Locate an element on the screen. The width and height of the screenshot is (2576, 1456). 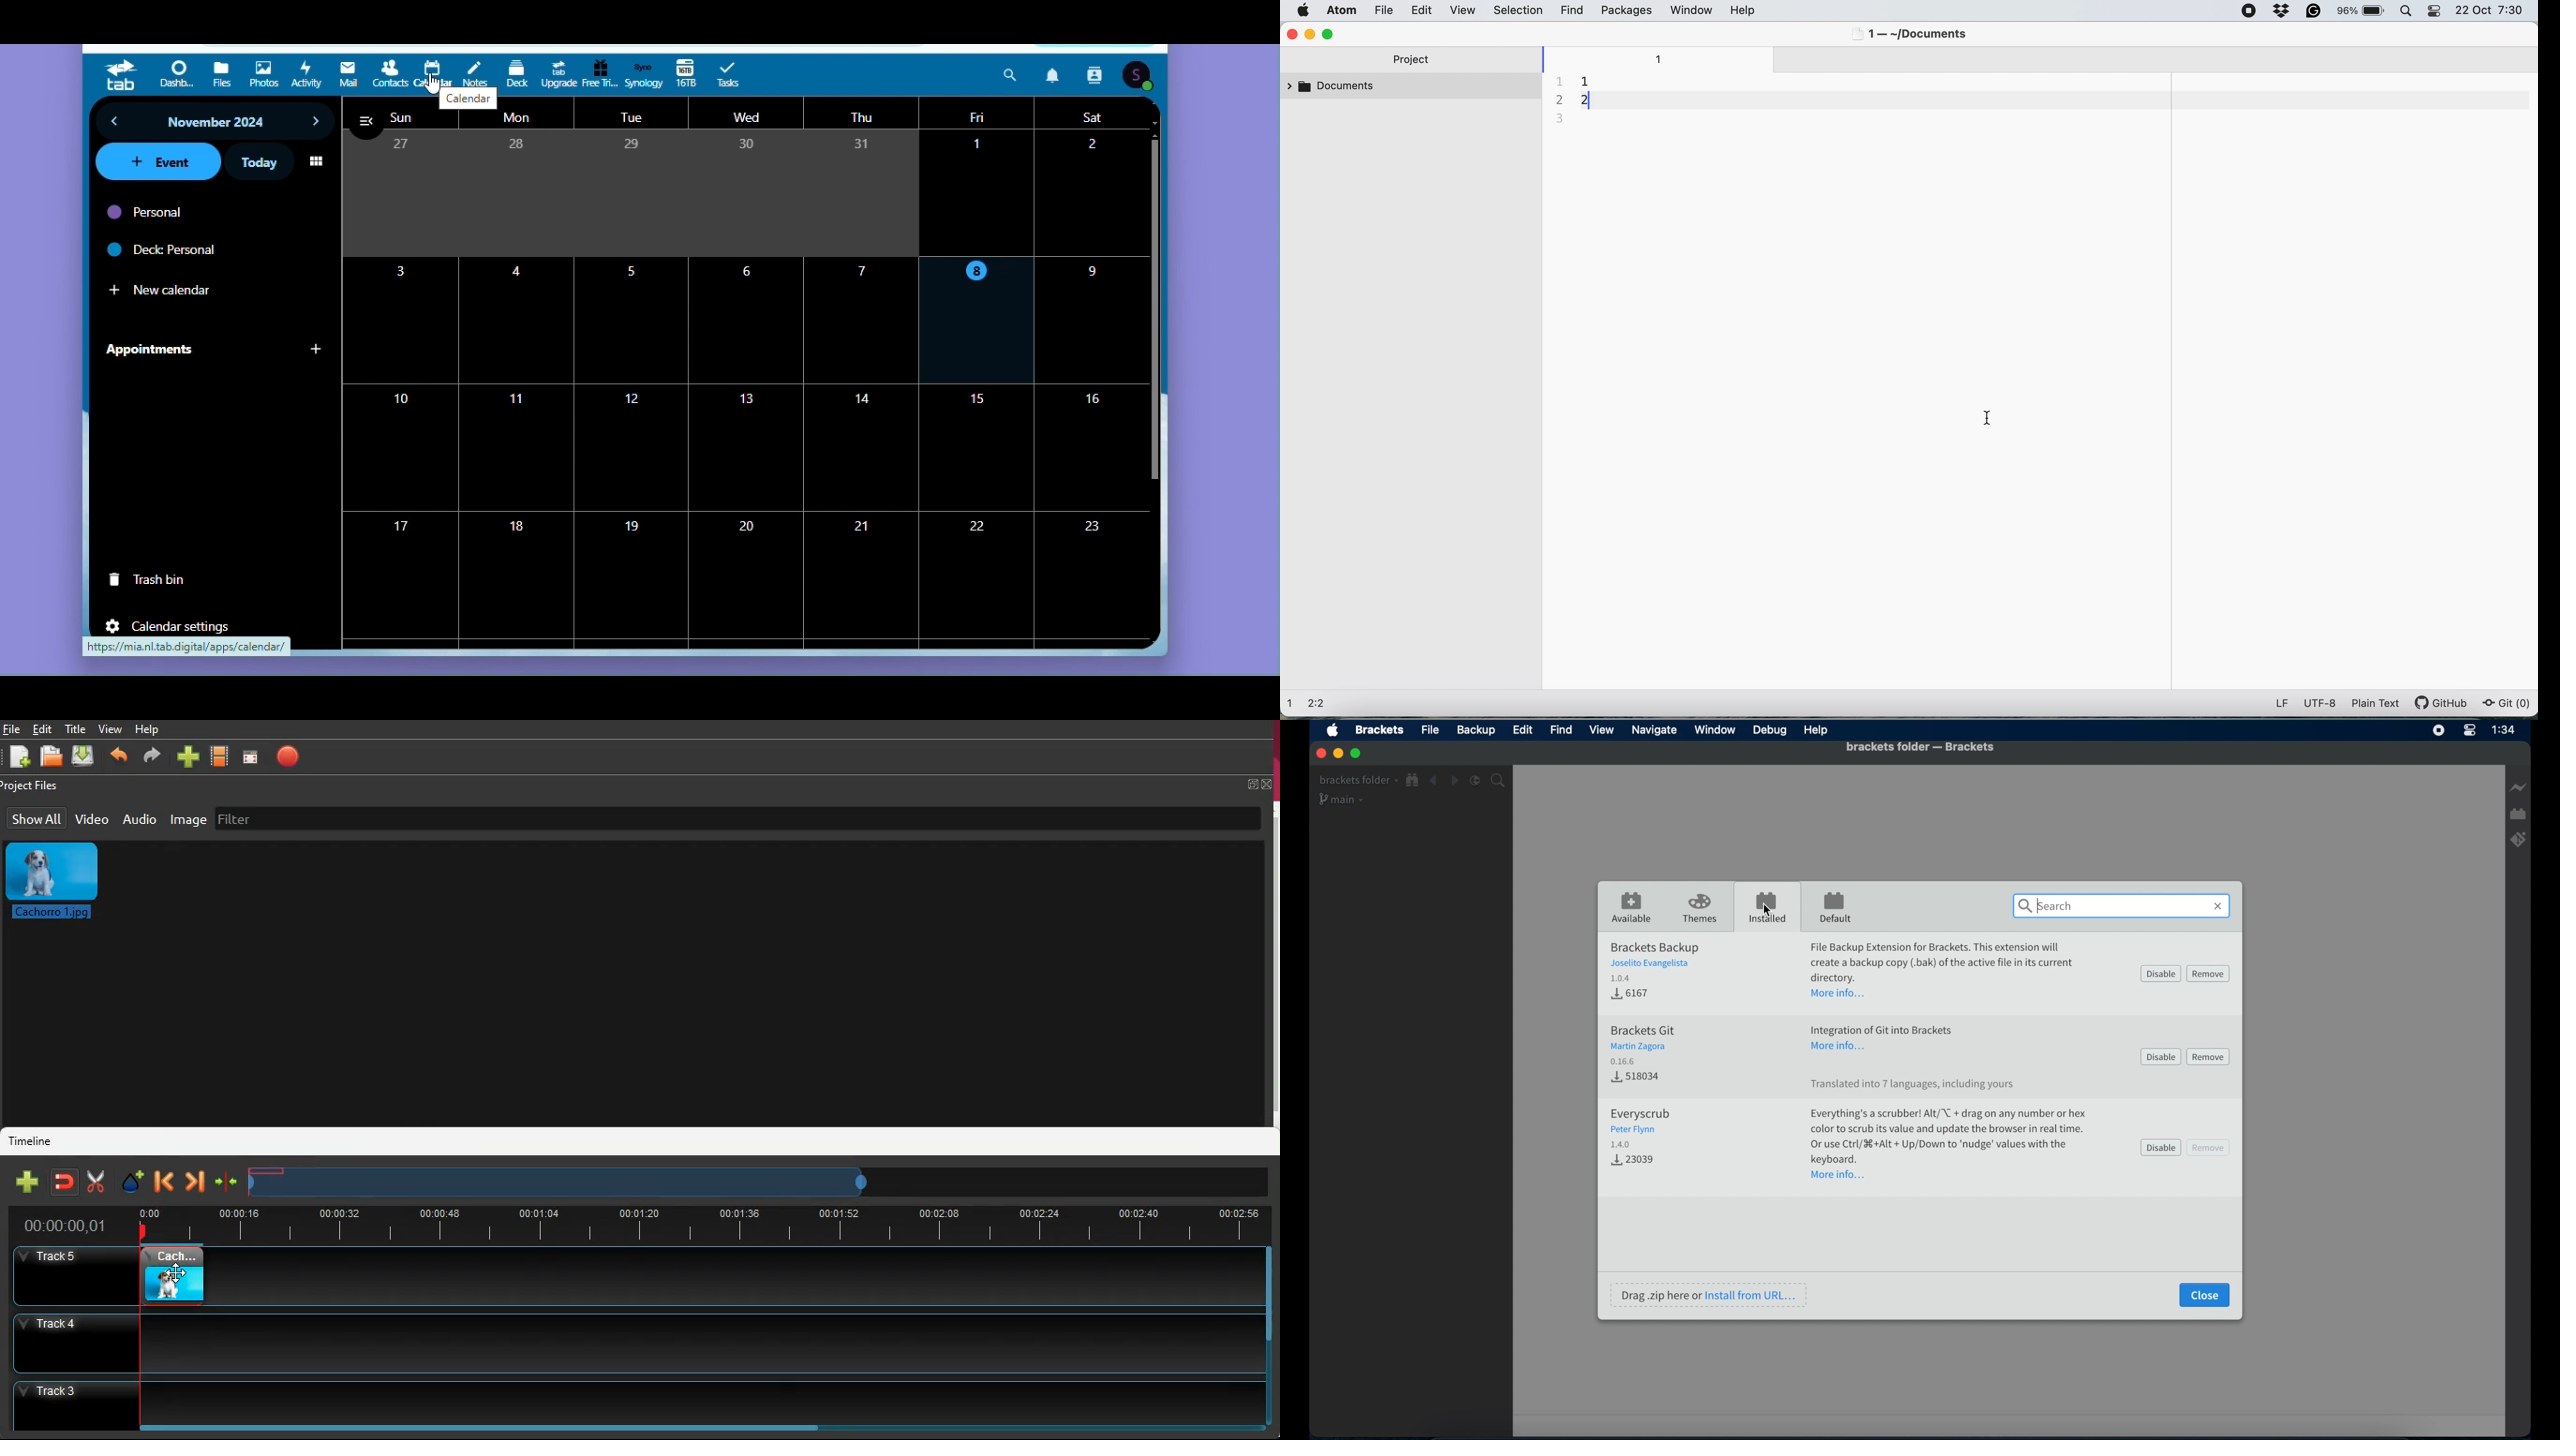
new is located at coordinates (28, 1183).